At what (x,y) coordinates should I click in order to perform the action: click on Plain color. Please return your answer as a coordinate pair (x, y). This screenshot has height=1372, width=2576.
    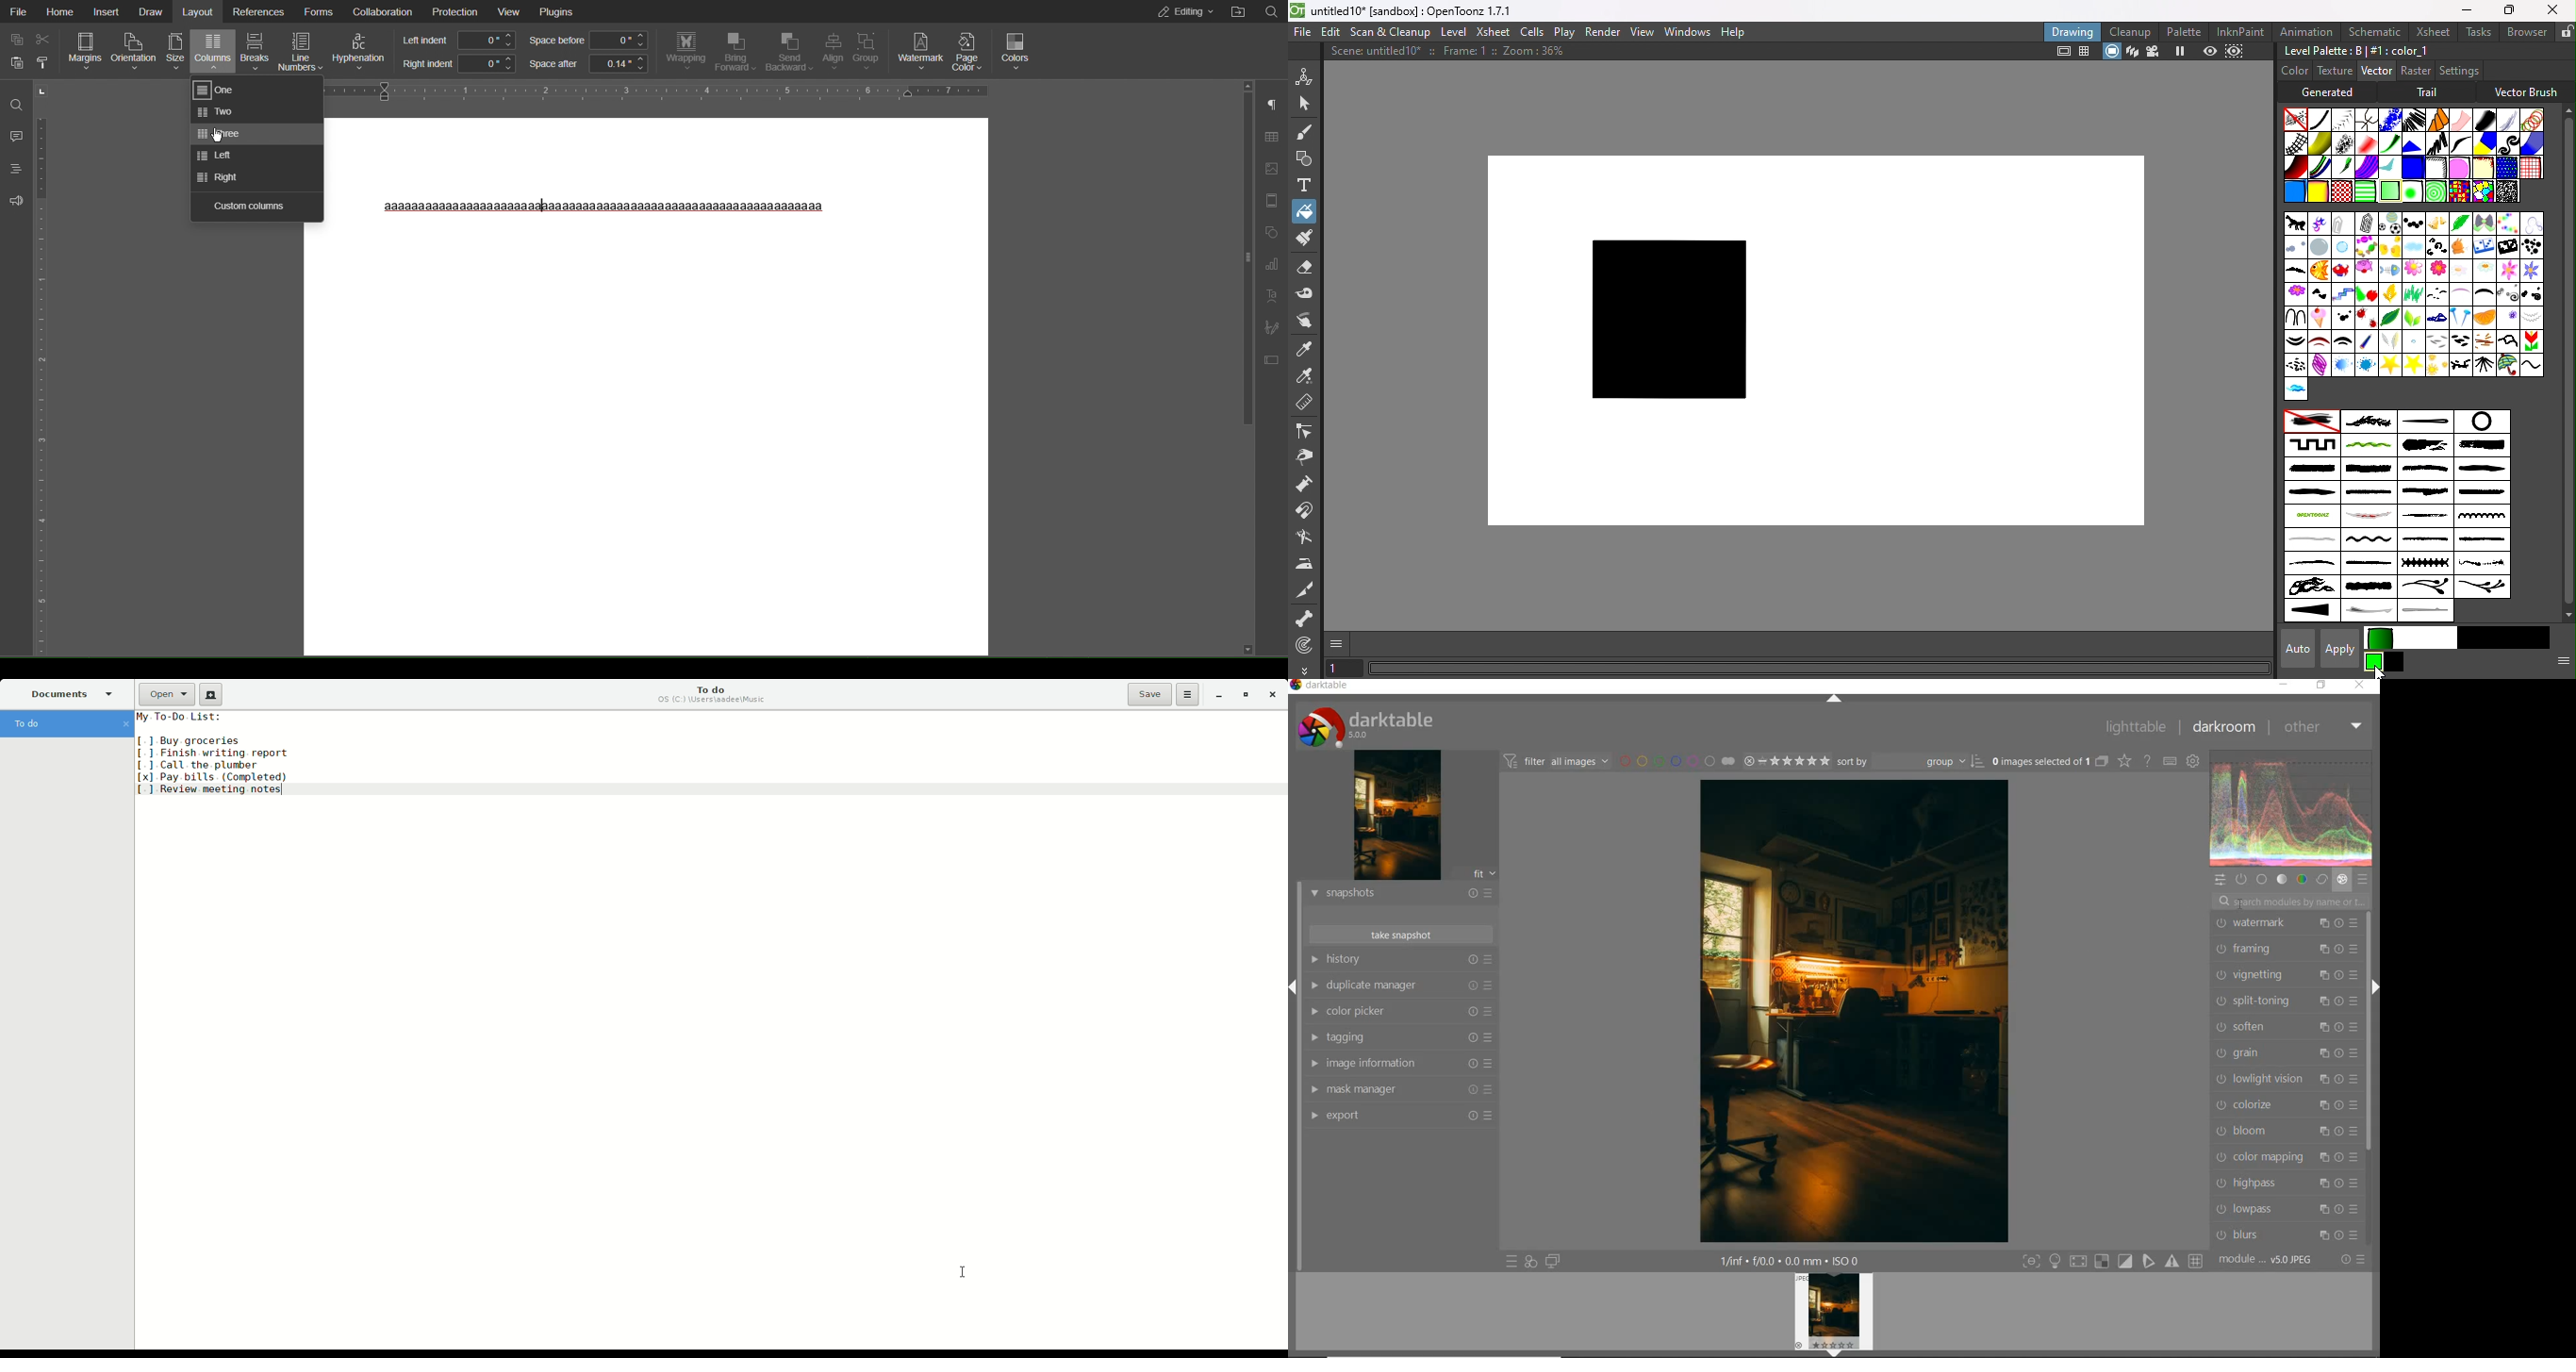
    Looking at the image, I should click on (2296, 119).